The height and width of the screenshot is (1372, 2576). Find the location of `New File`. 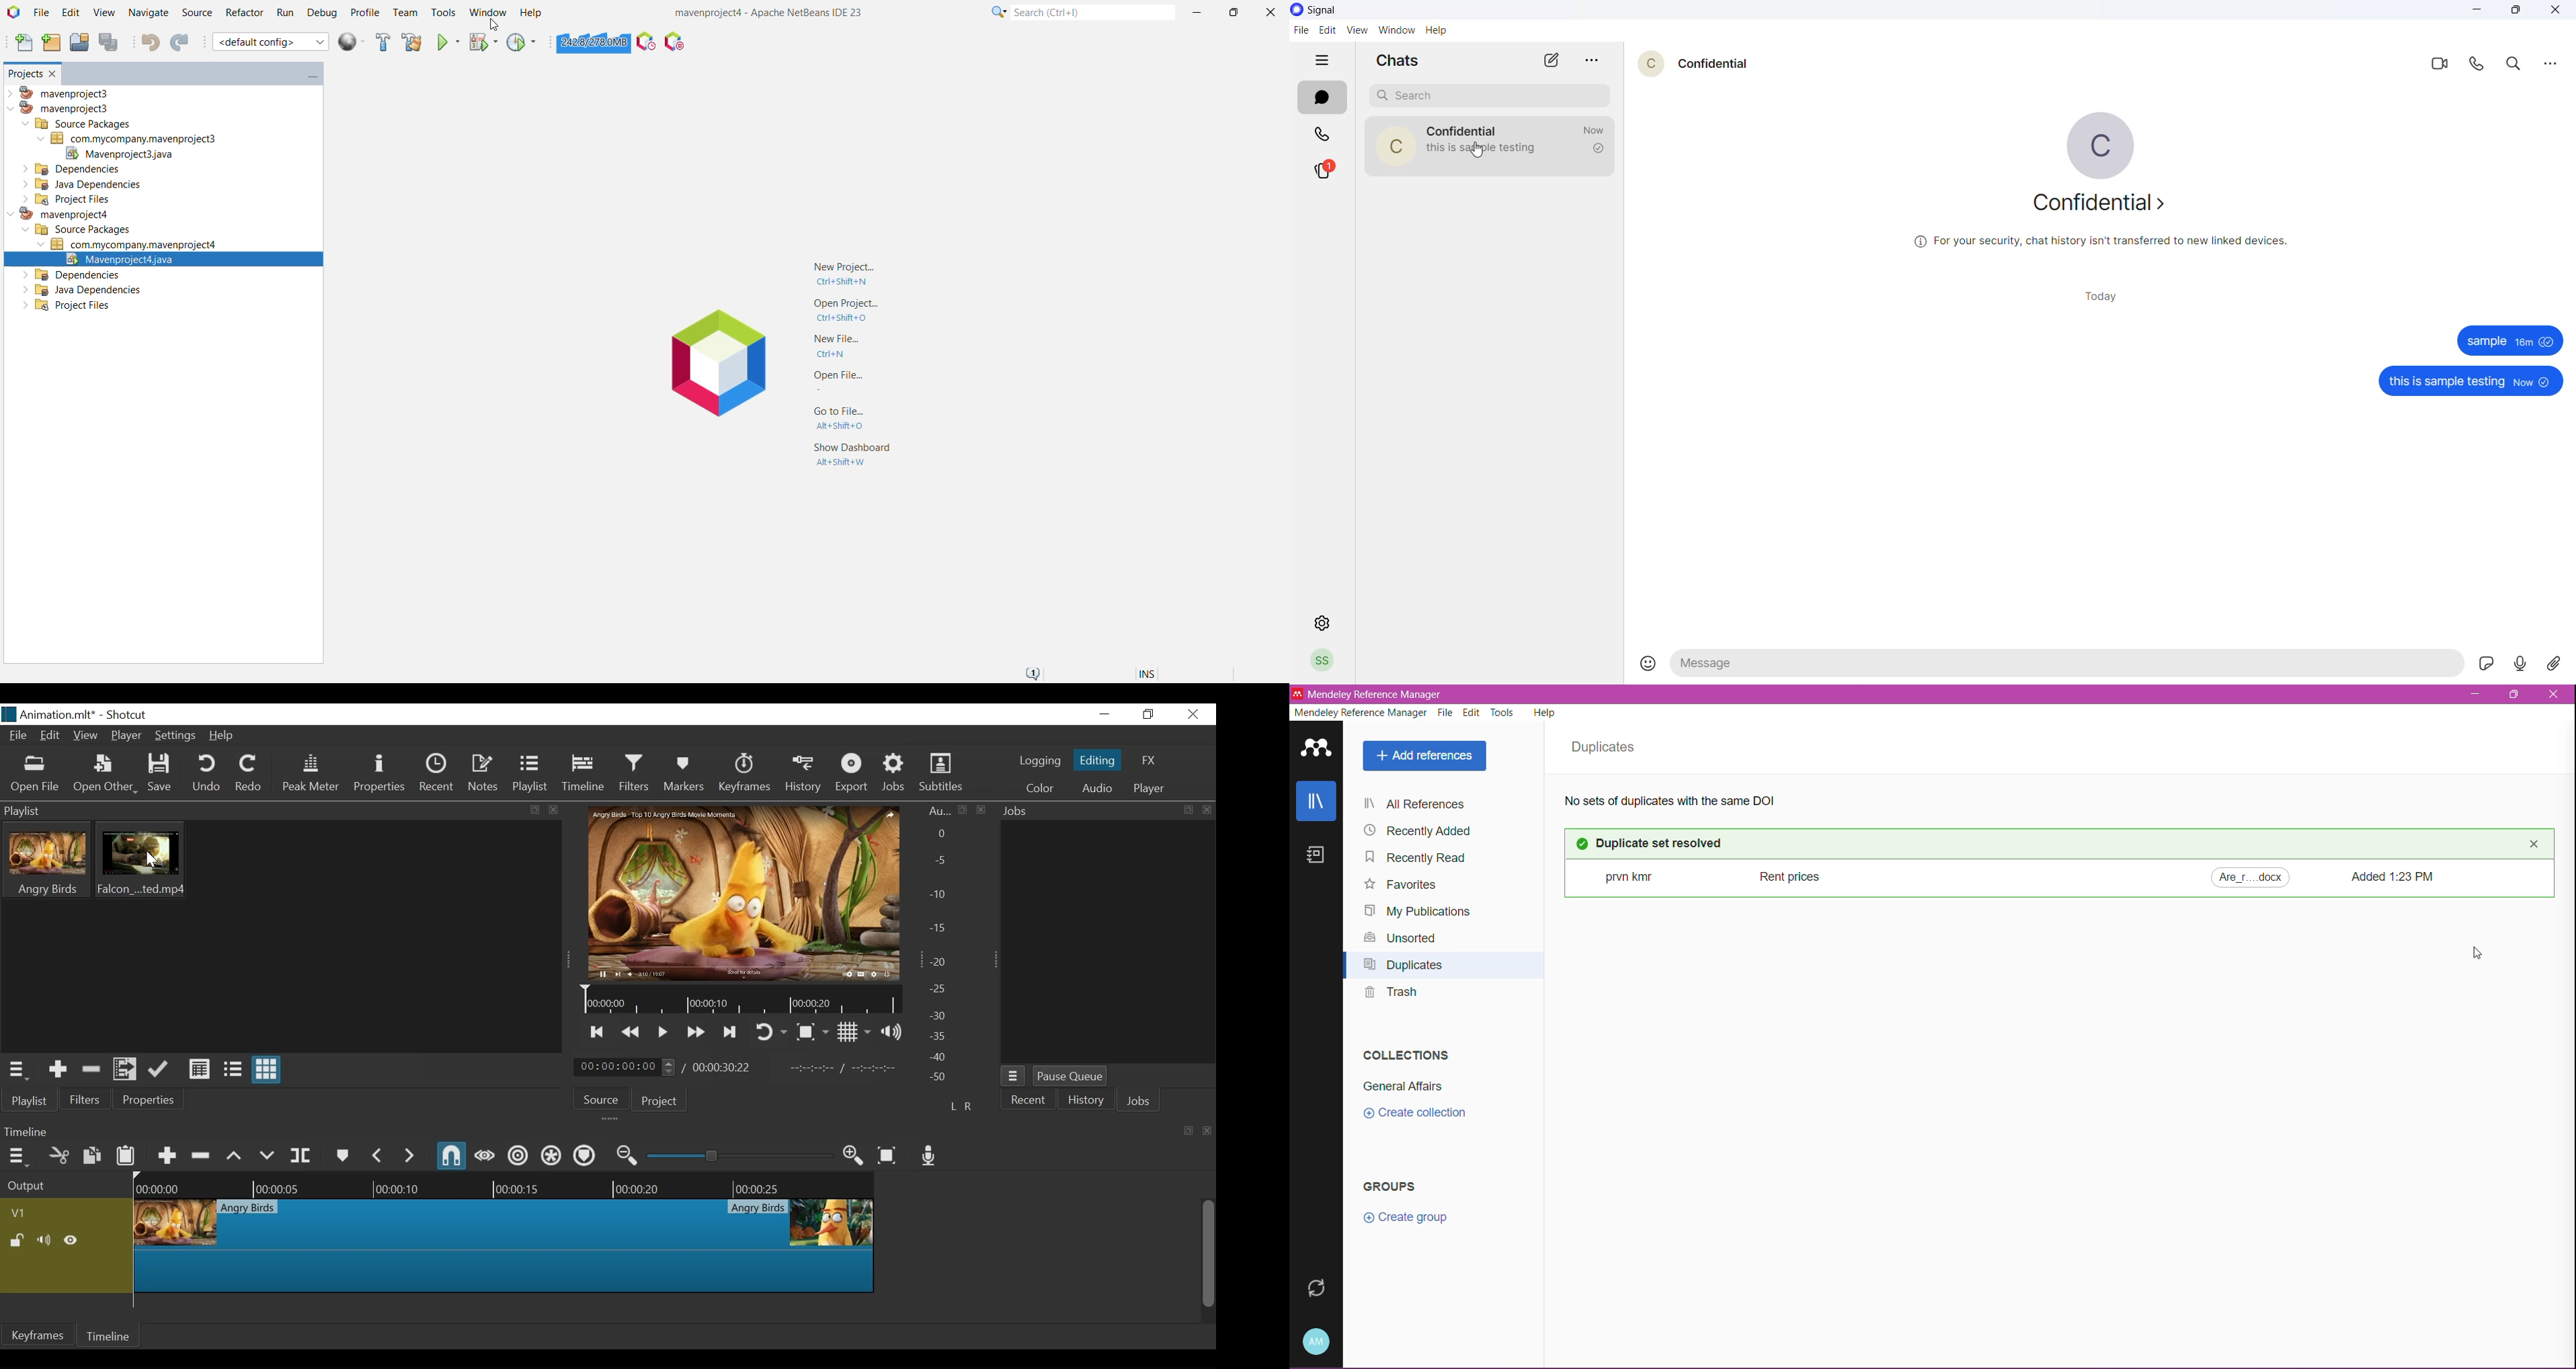

New File is located at coordinates (839, 349).